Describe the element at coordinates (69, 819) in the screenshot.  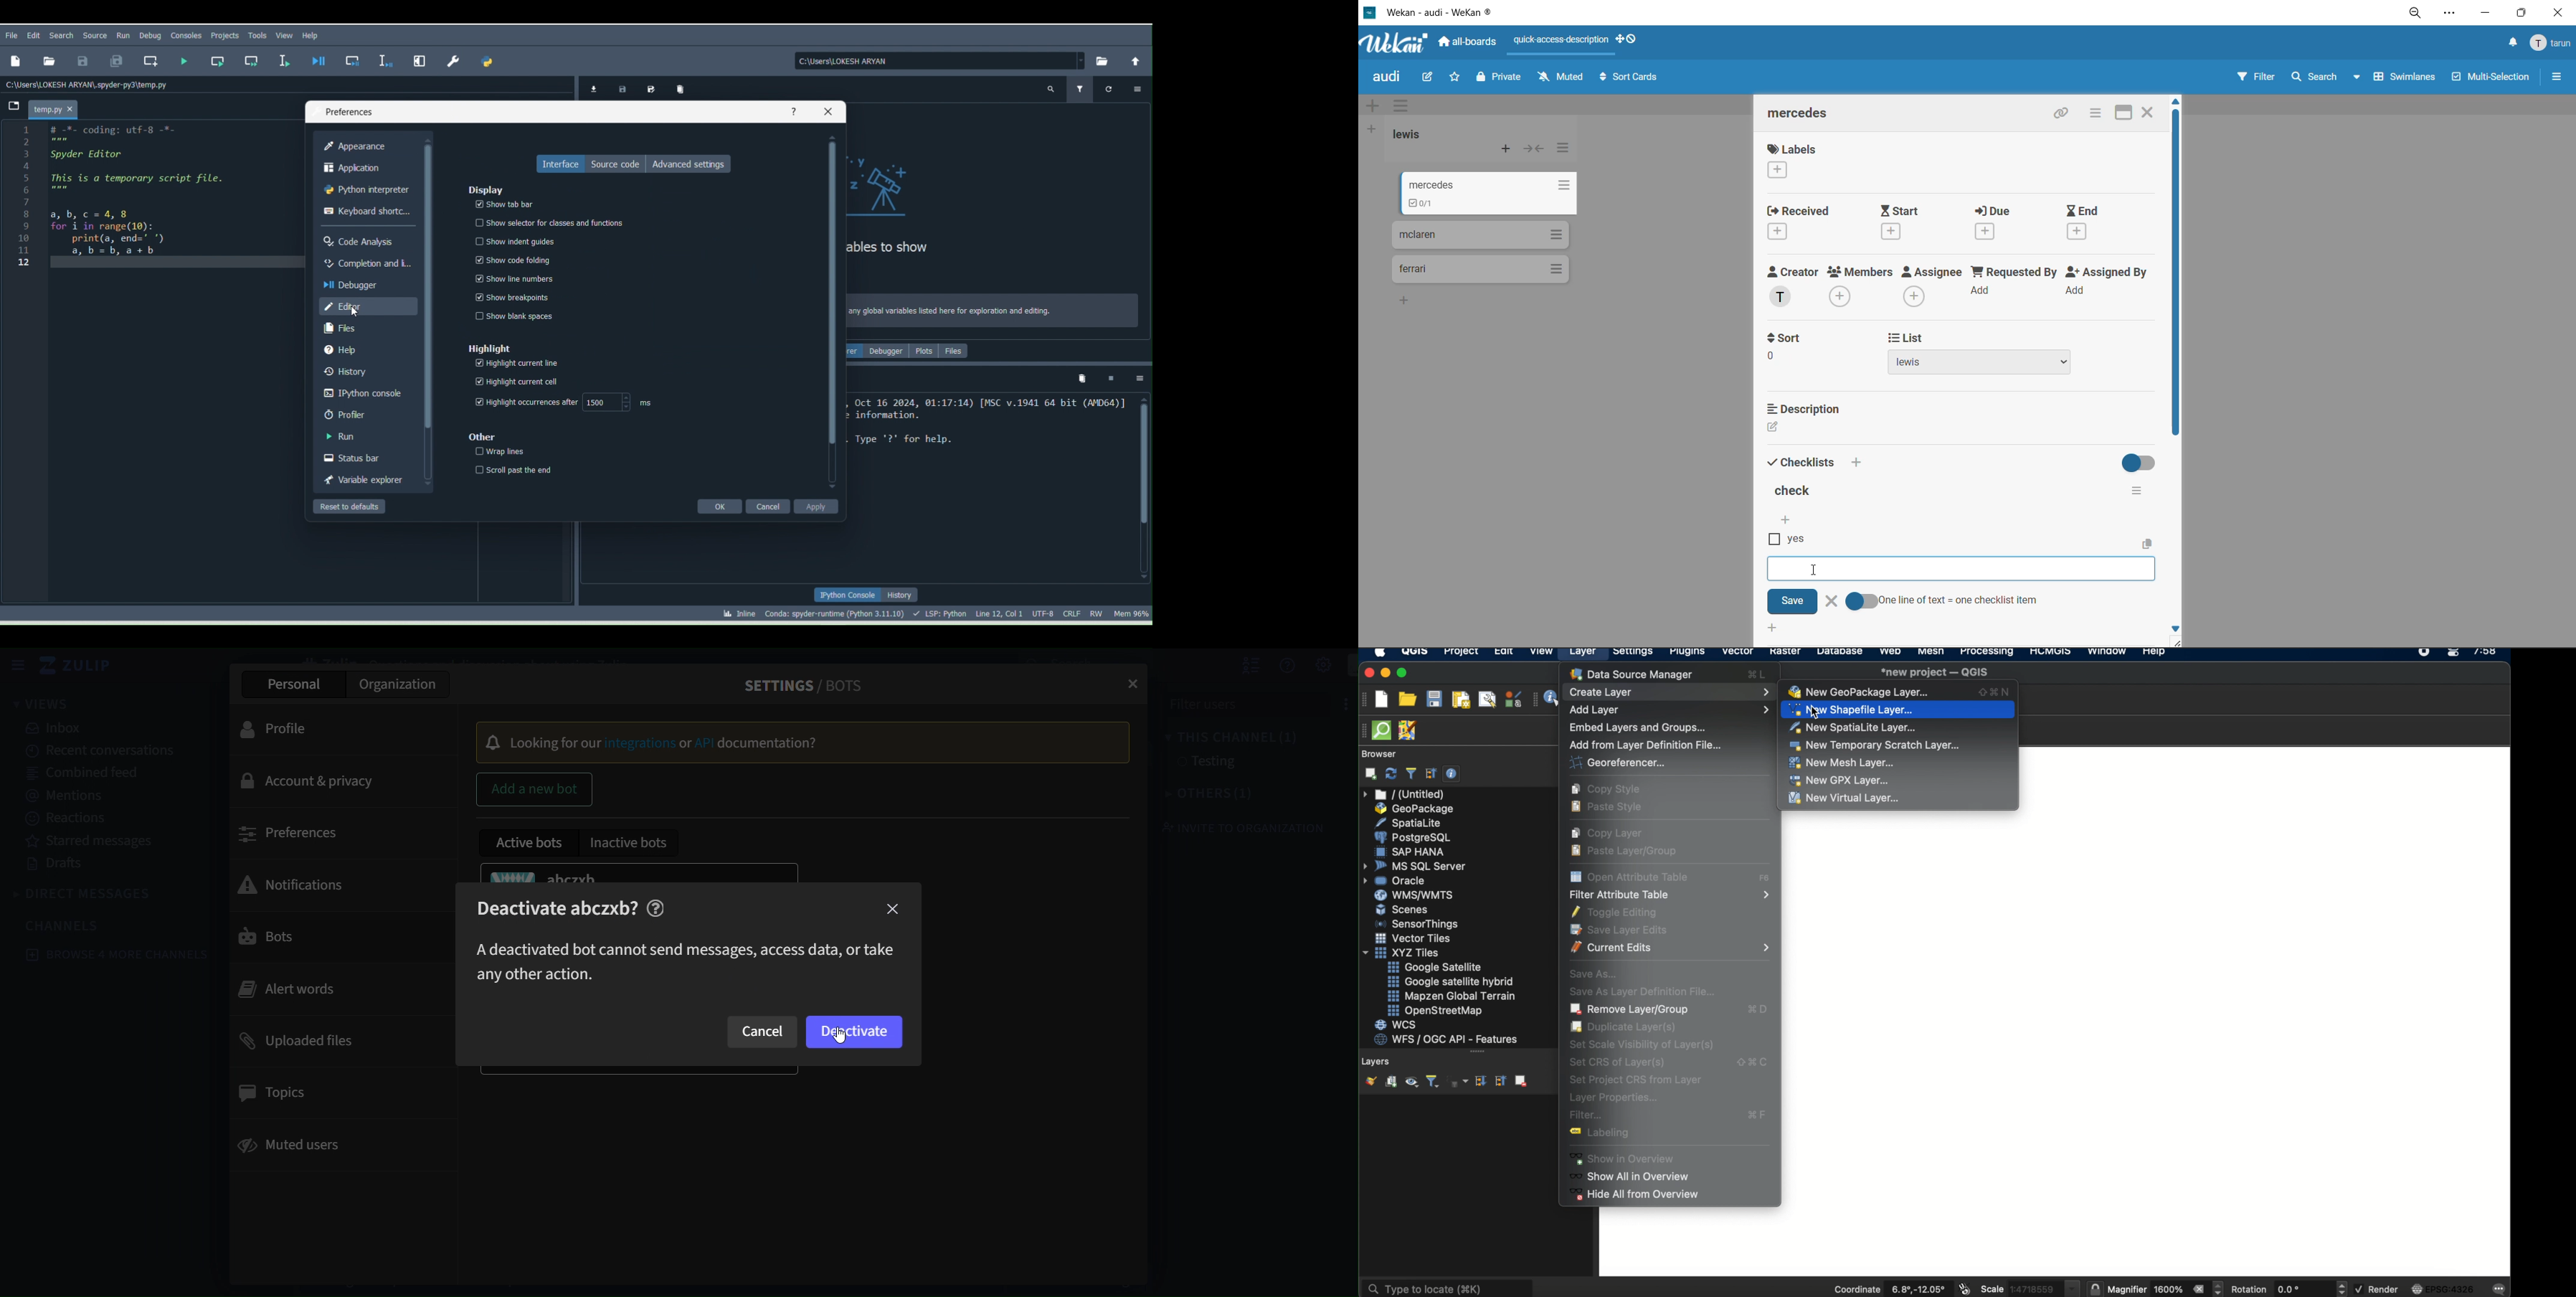
I see `reactions` at that location.